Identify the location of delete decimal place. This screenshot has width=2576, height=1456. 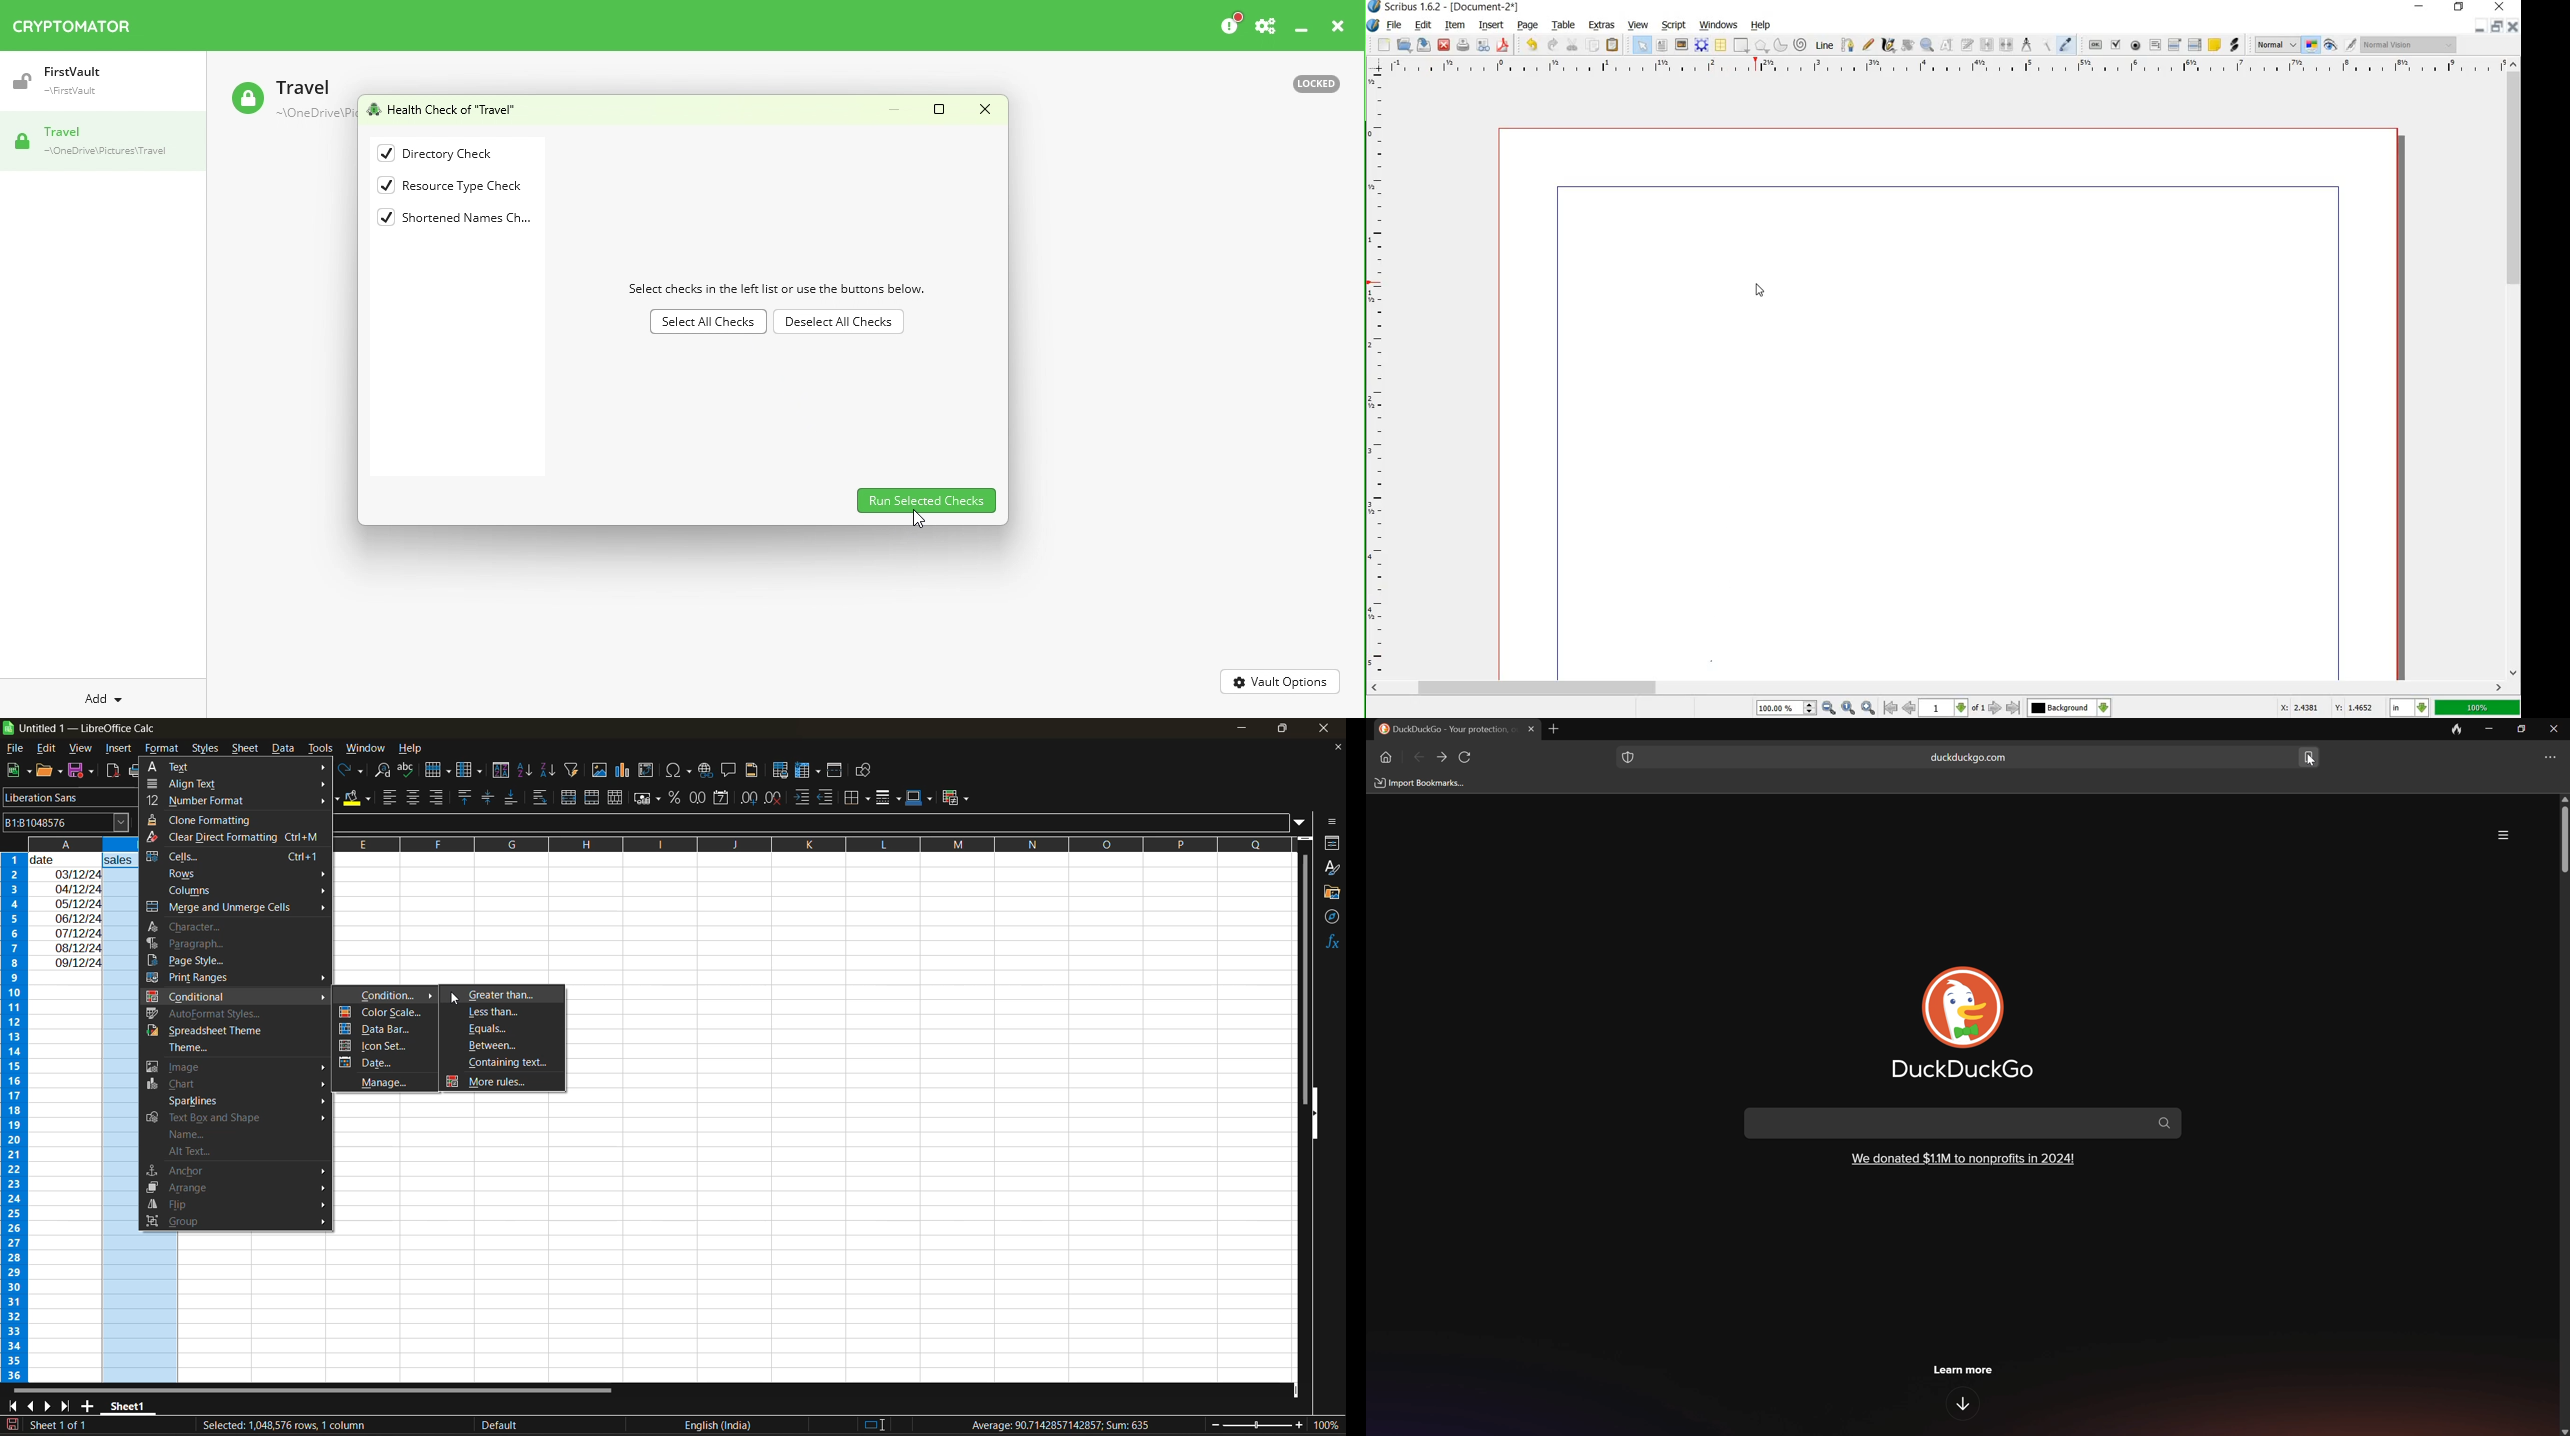
(773, 799).